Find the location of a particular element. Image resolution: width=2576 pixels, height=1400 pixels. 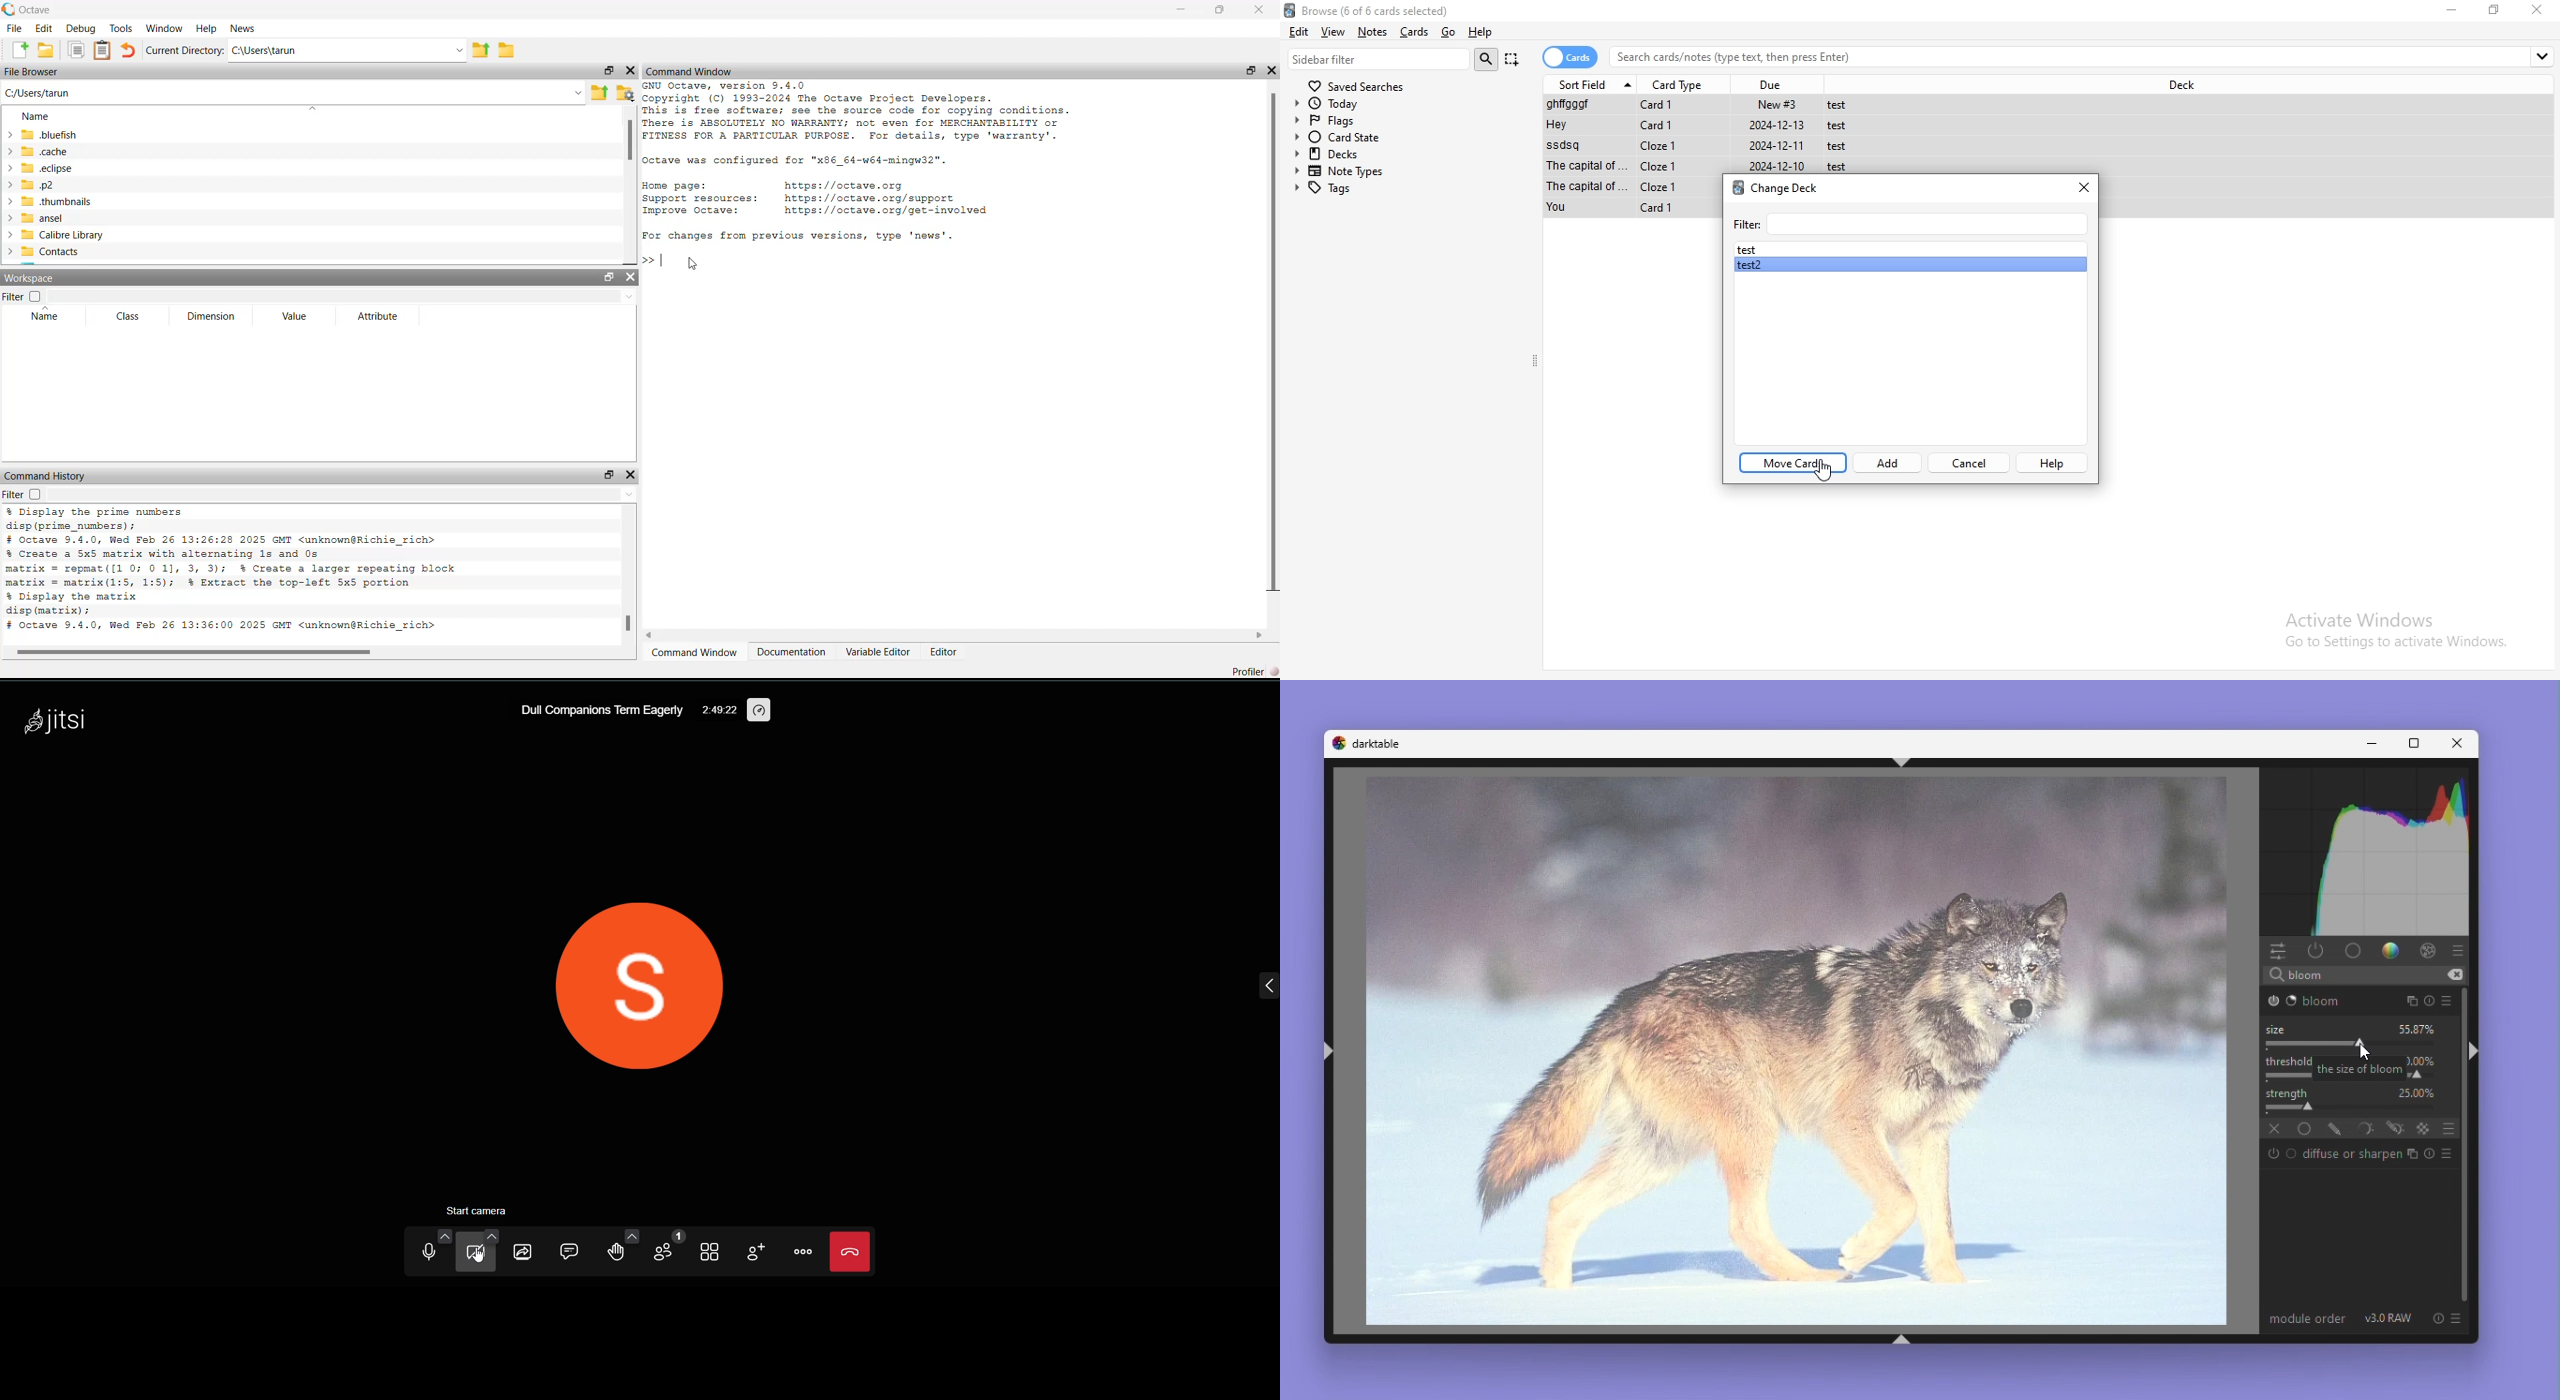

shift+ctrl+l is located at coordinates (1330, 1051).